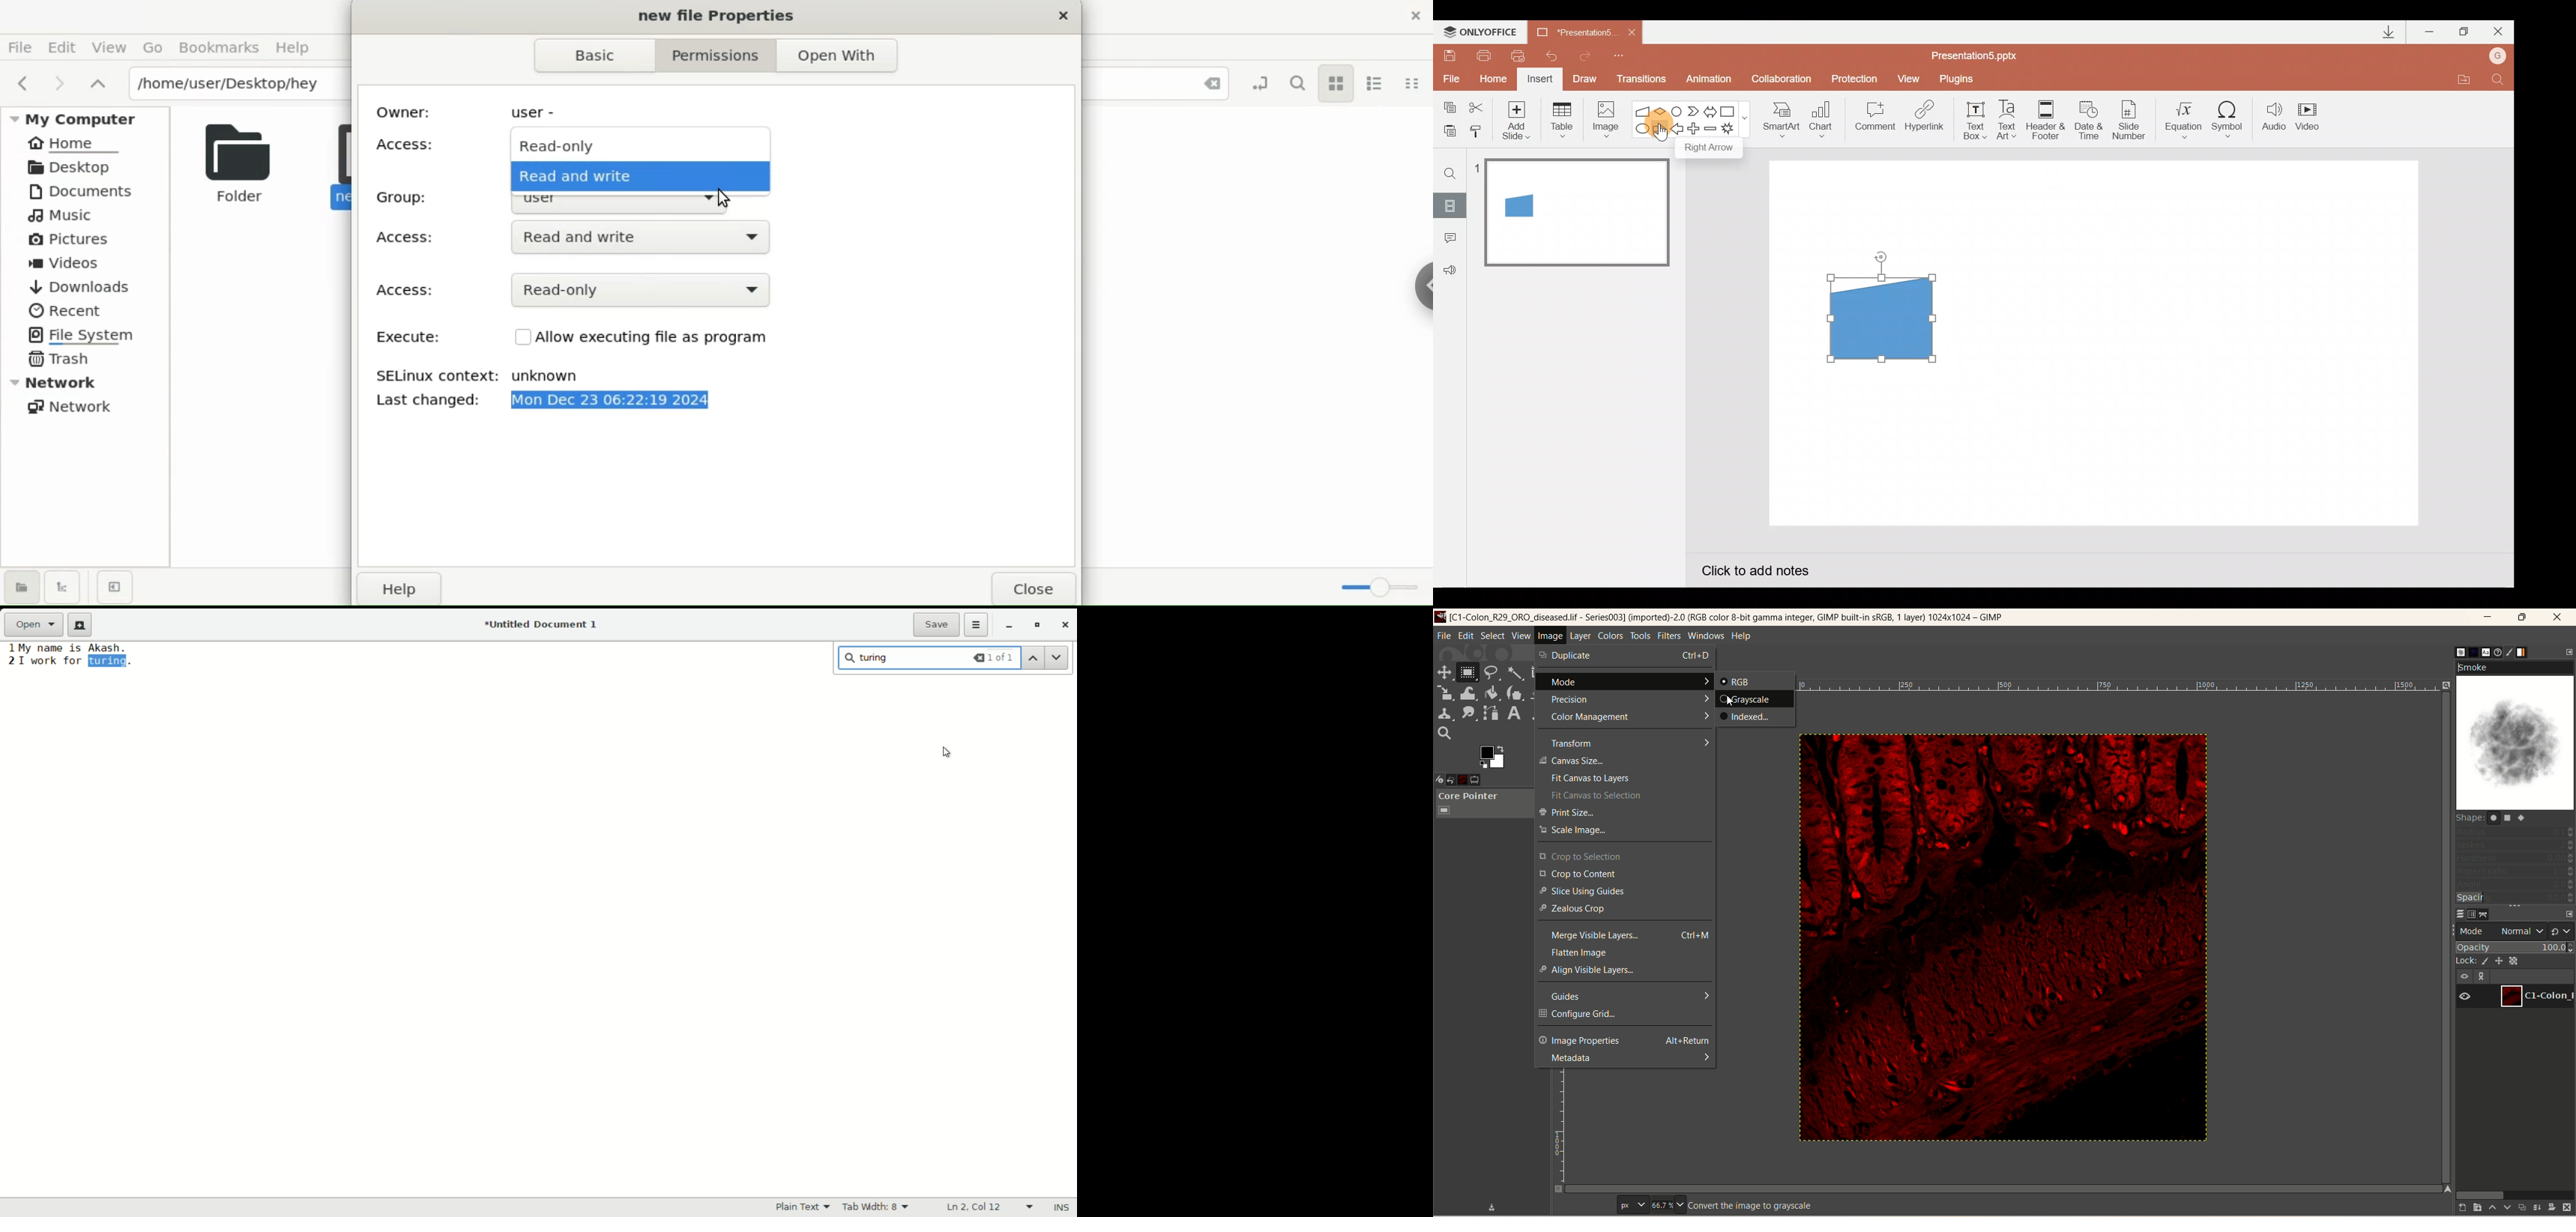 This screenshot has height=1232, width=2576. I want to click on clone tool, so click(1446, 713).